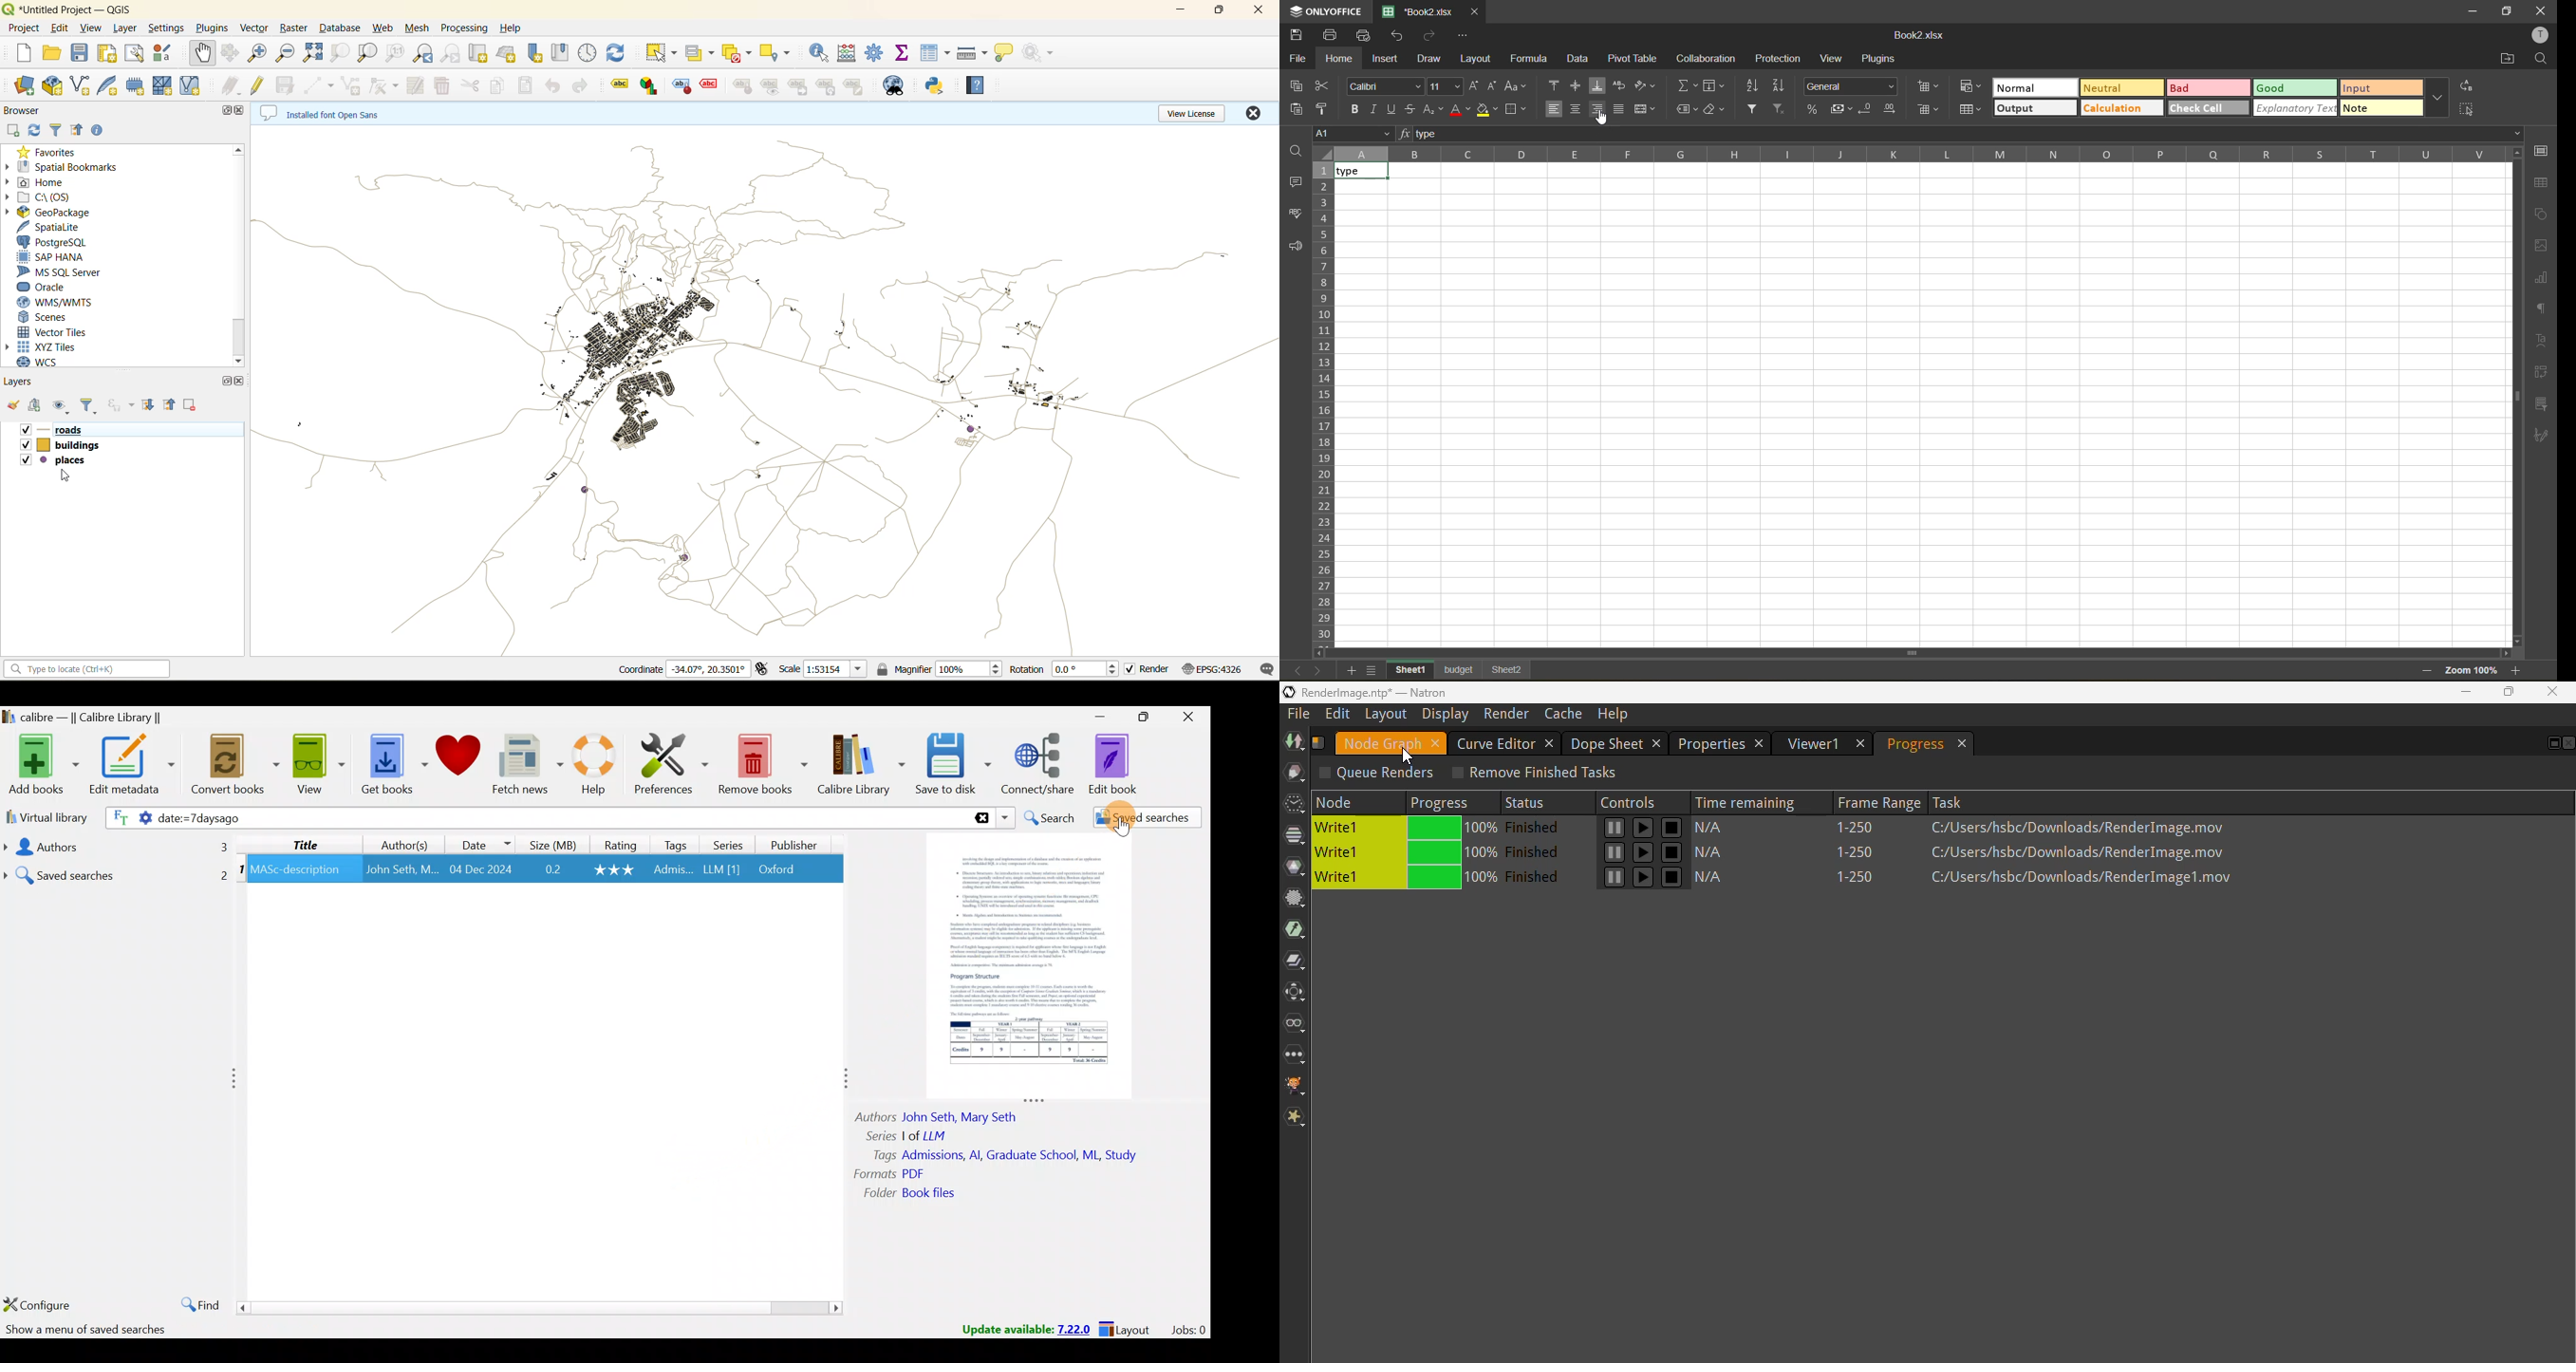 The height and width of the screenshot is (1372, 2576). What do you see at coordinates (2033, 110) in the screenshot?
I see `output` at bounding box center [2033, 110].